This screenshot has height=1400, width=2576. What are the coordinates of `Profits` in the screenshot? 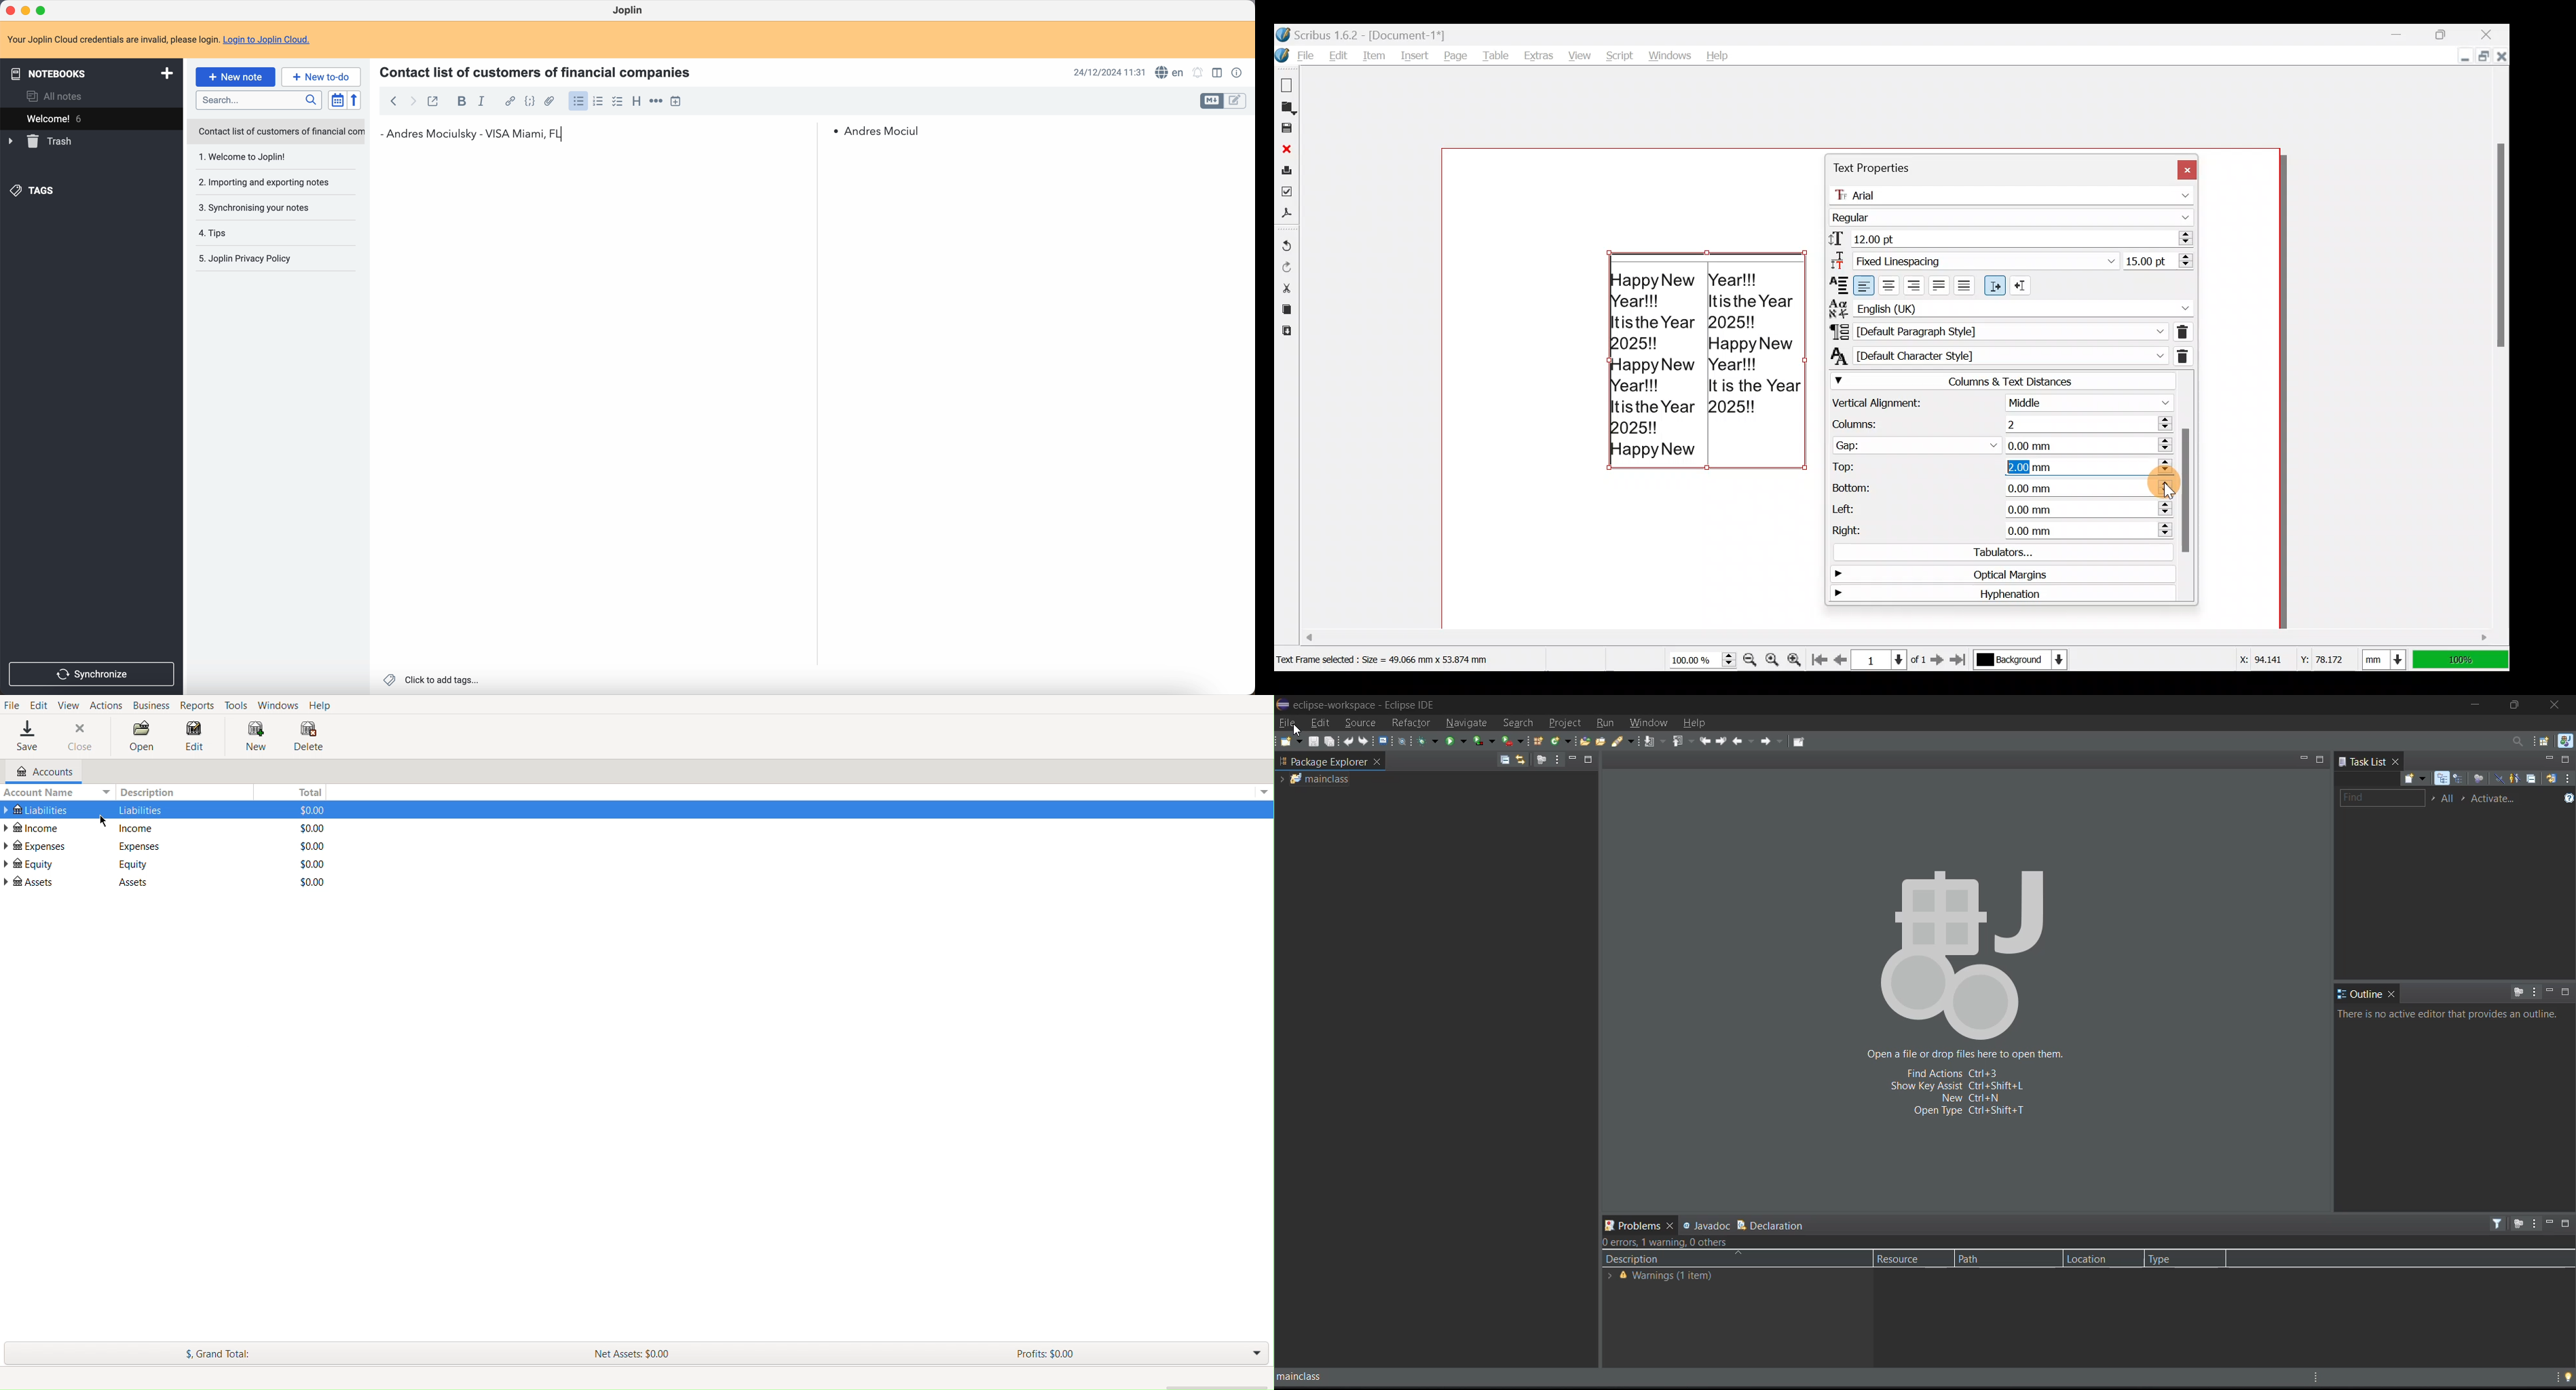 It's located at (1045, 1355).